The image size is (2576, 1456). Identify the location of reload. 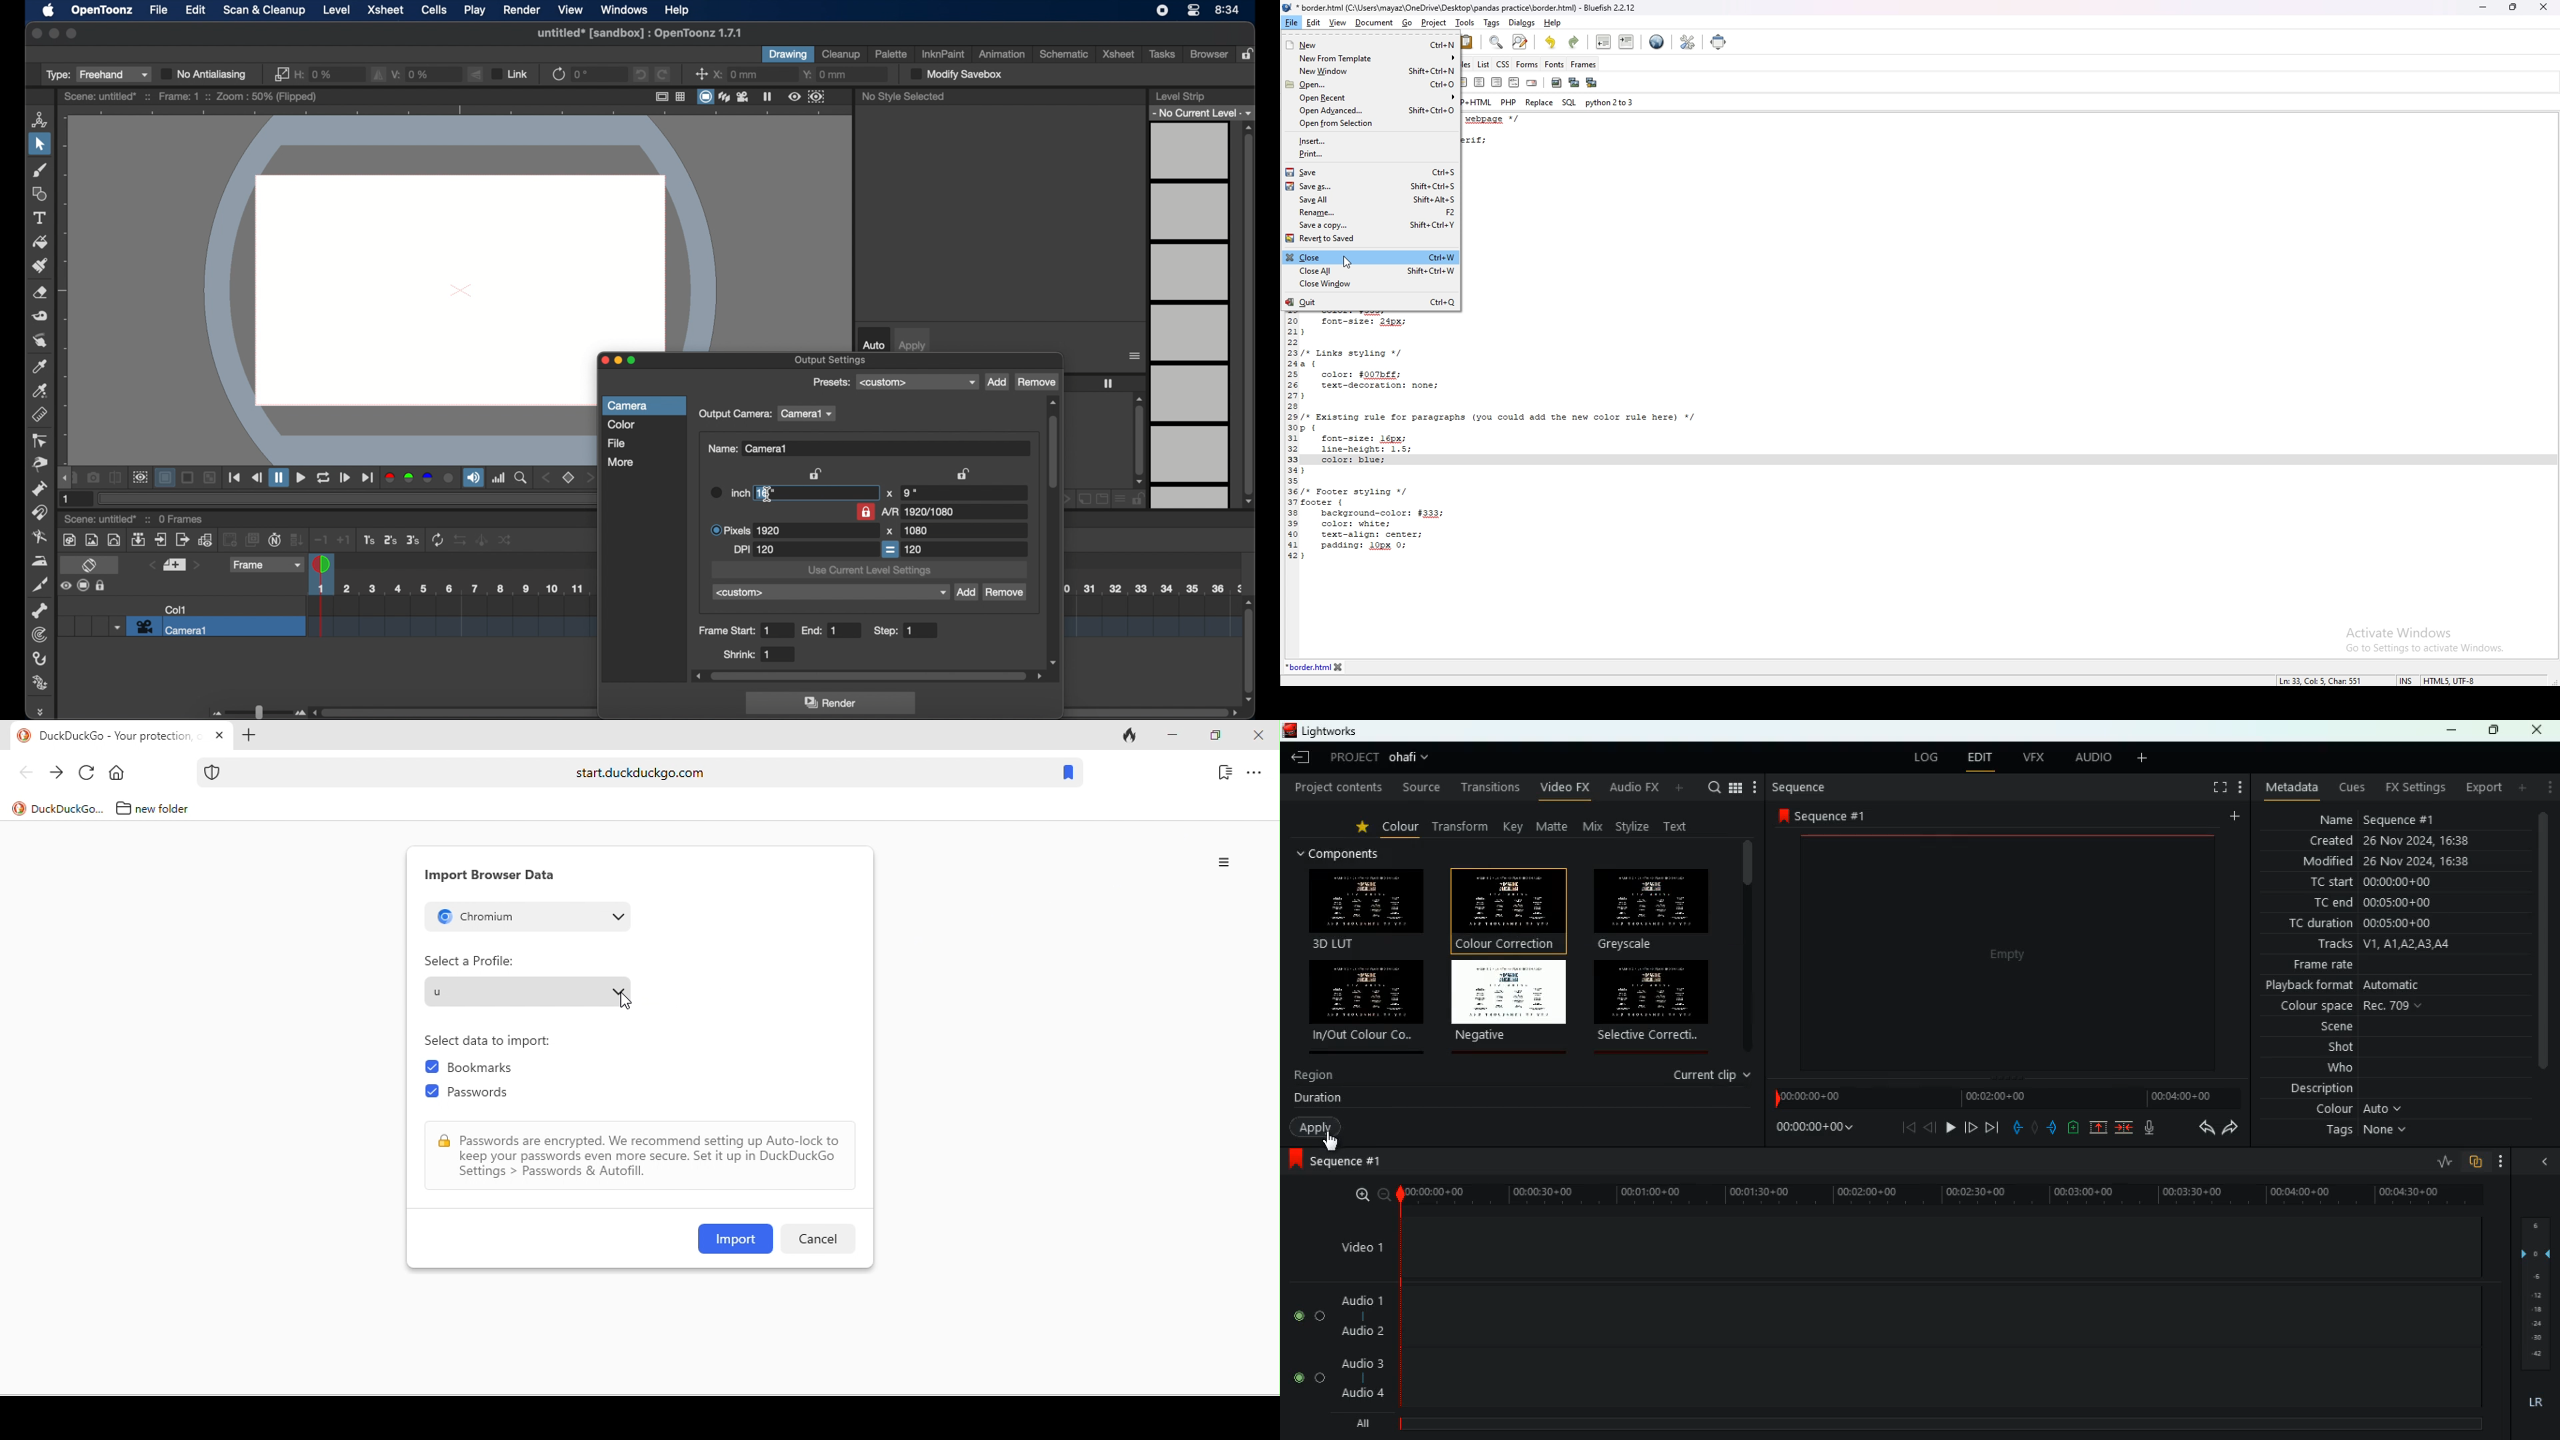
(87, 773).